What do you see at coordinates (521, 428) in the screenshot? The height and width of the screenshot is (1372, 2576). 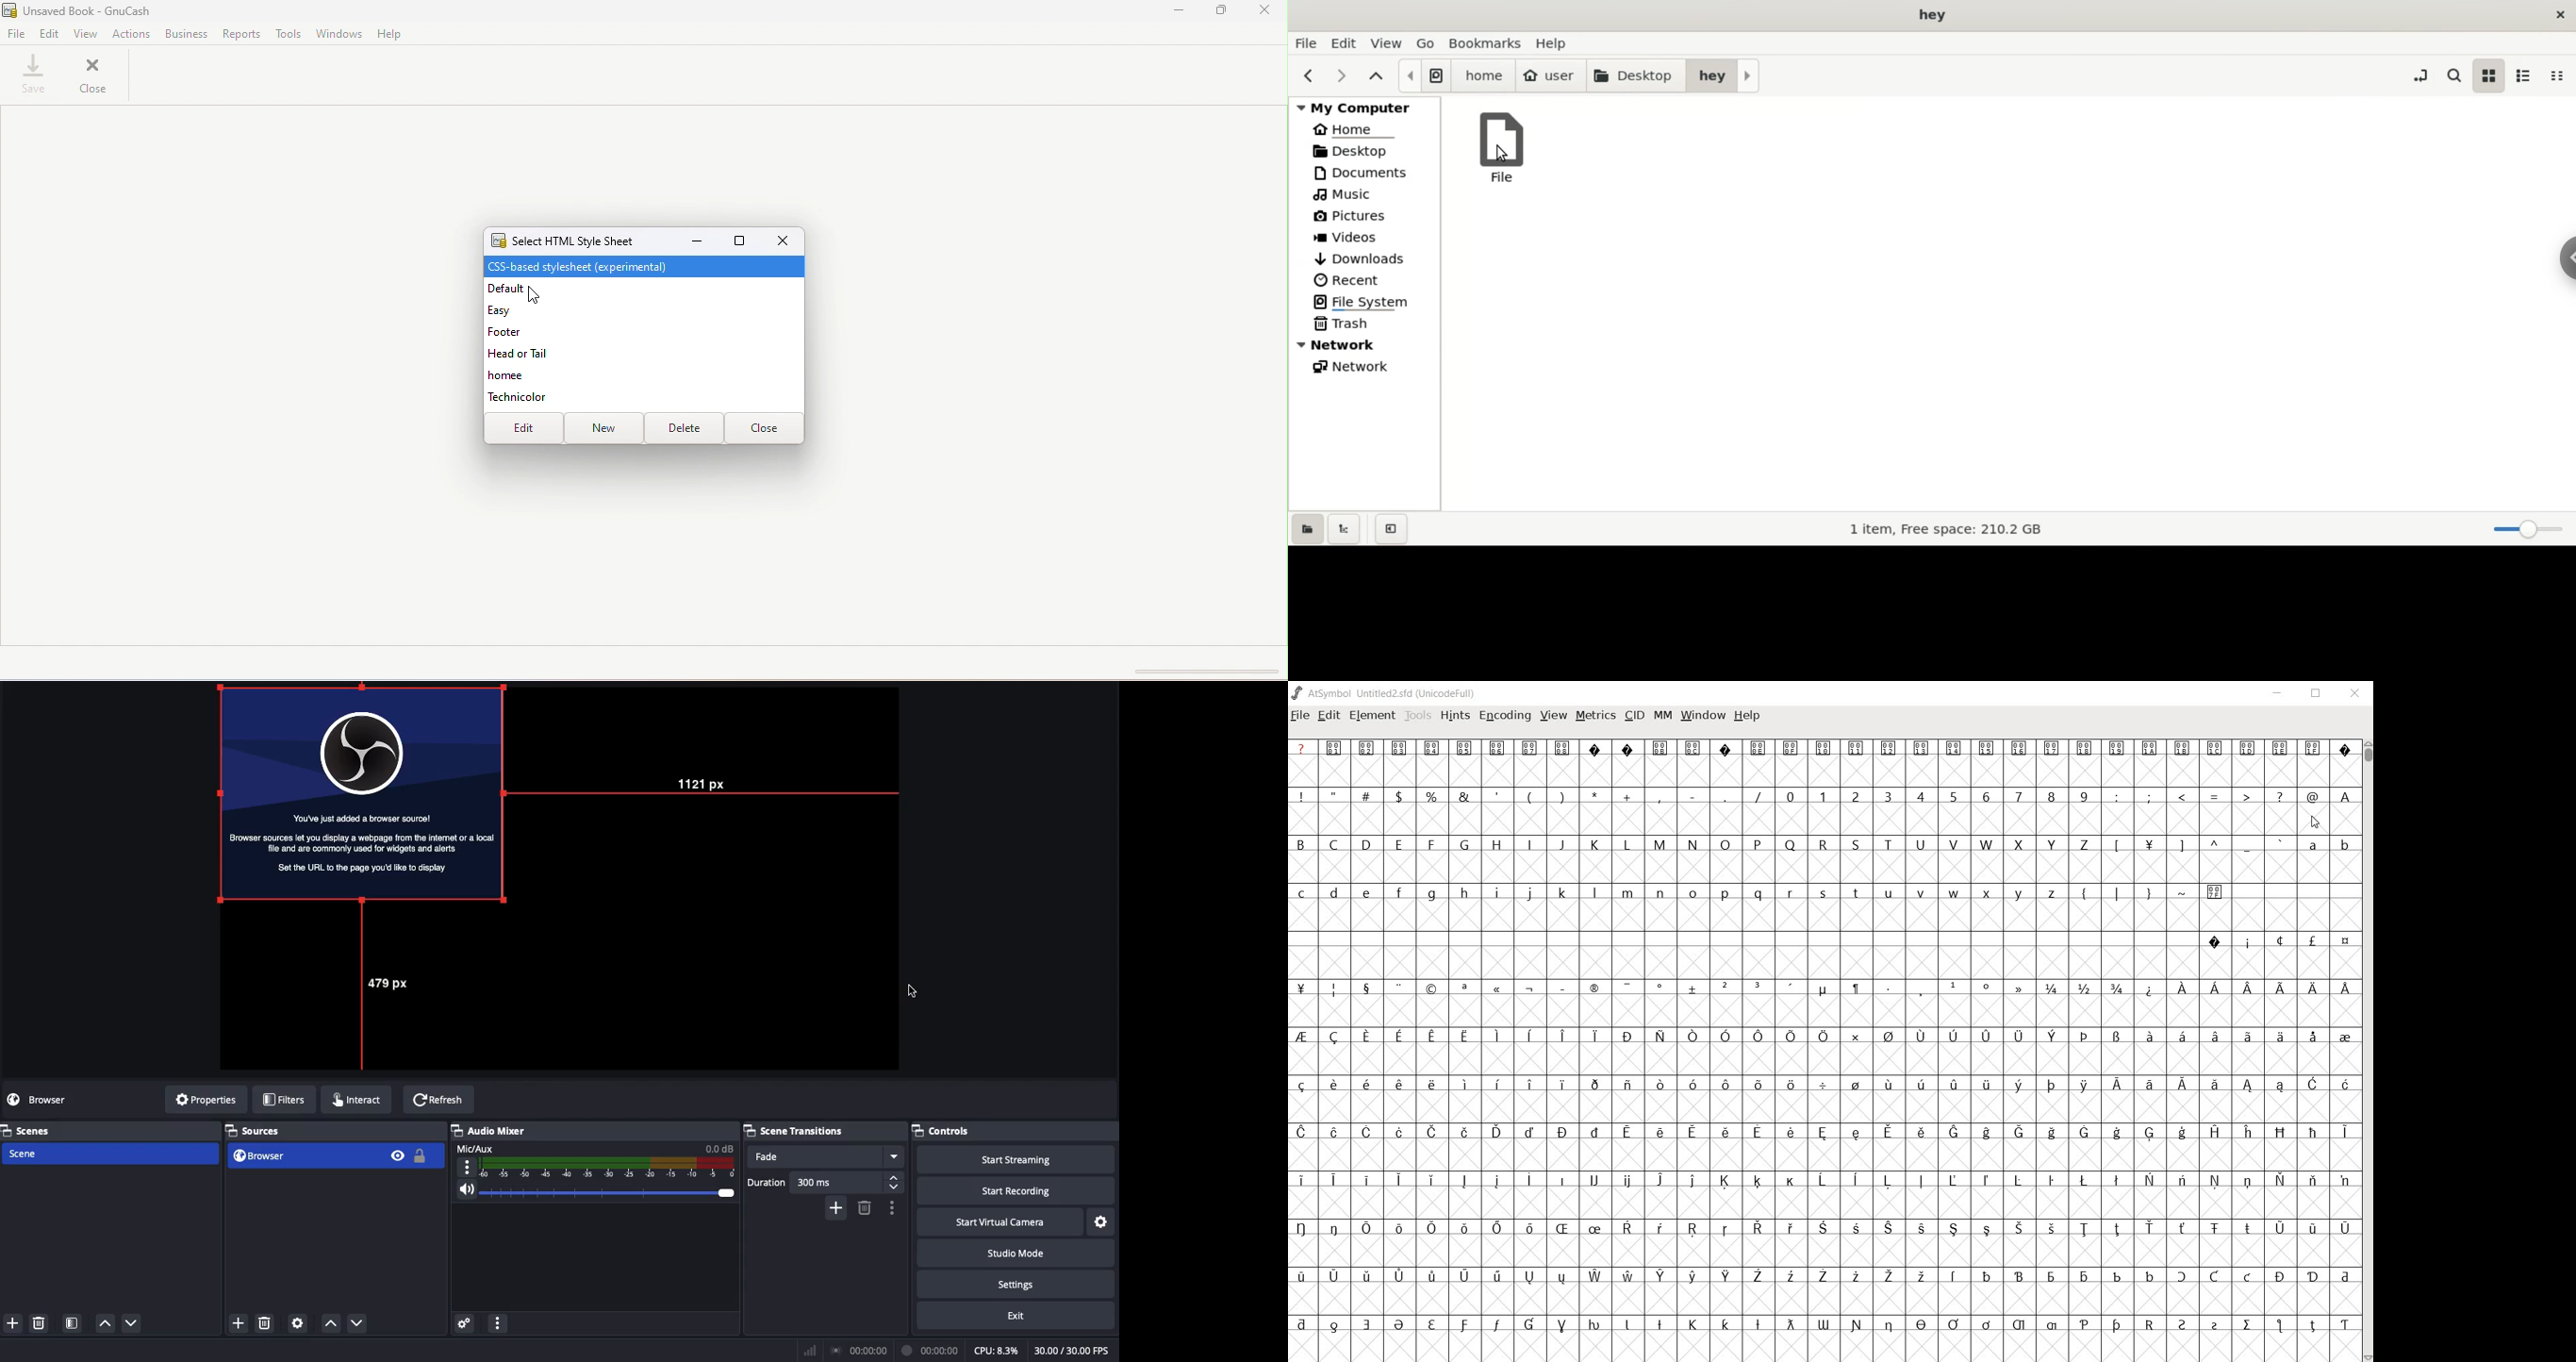 I see `Edit` at bounding box center [521, 428].